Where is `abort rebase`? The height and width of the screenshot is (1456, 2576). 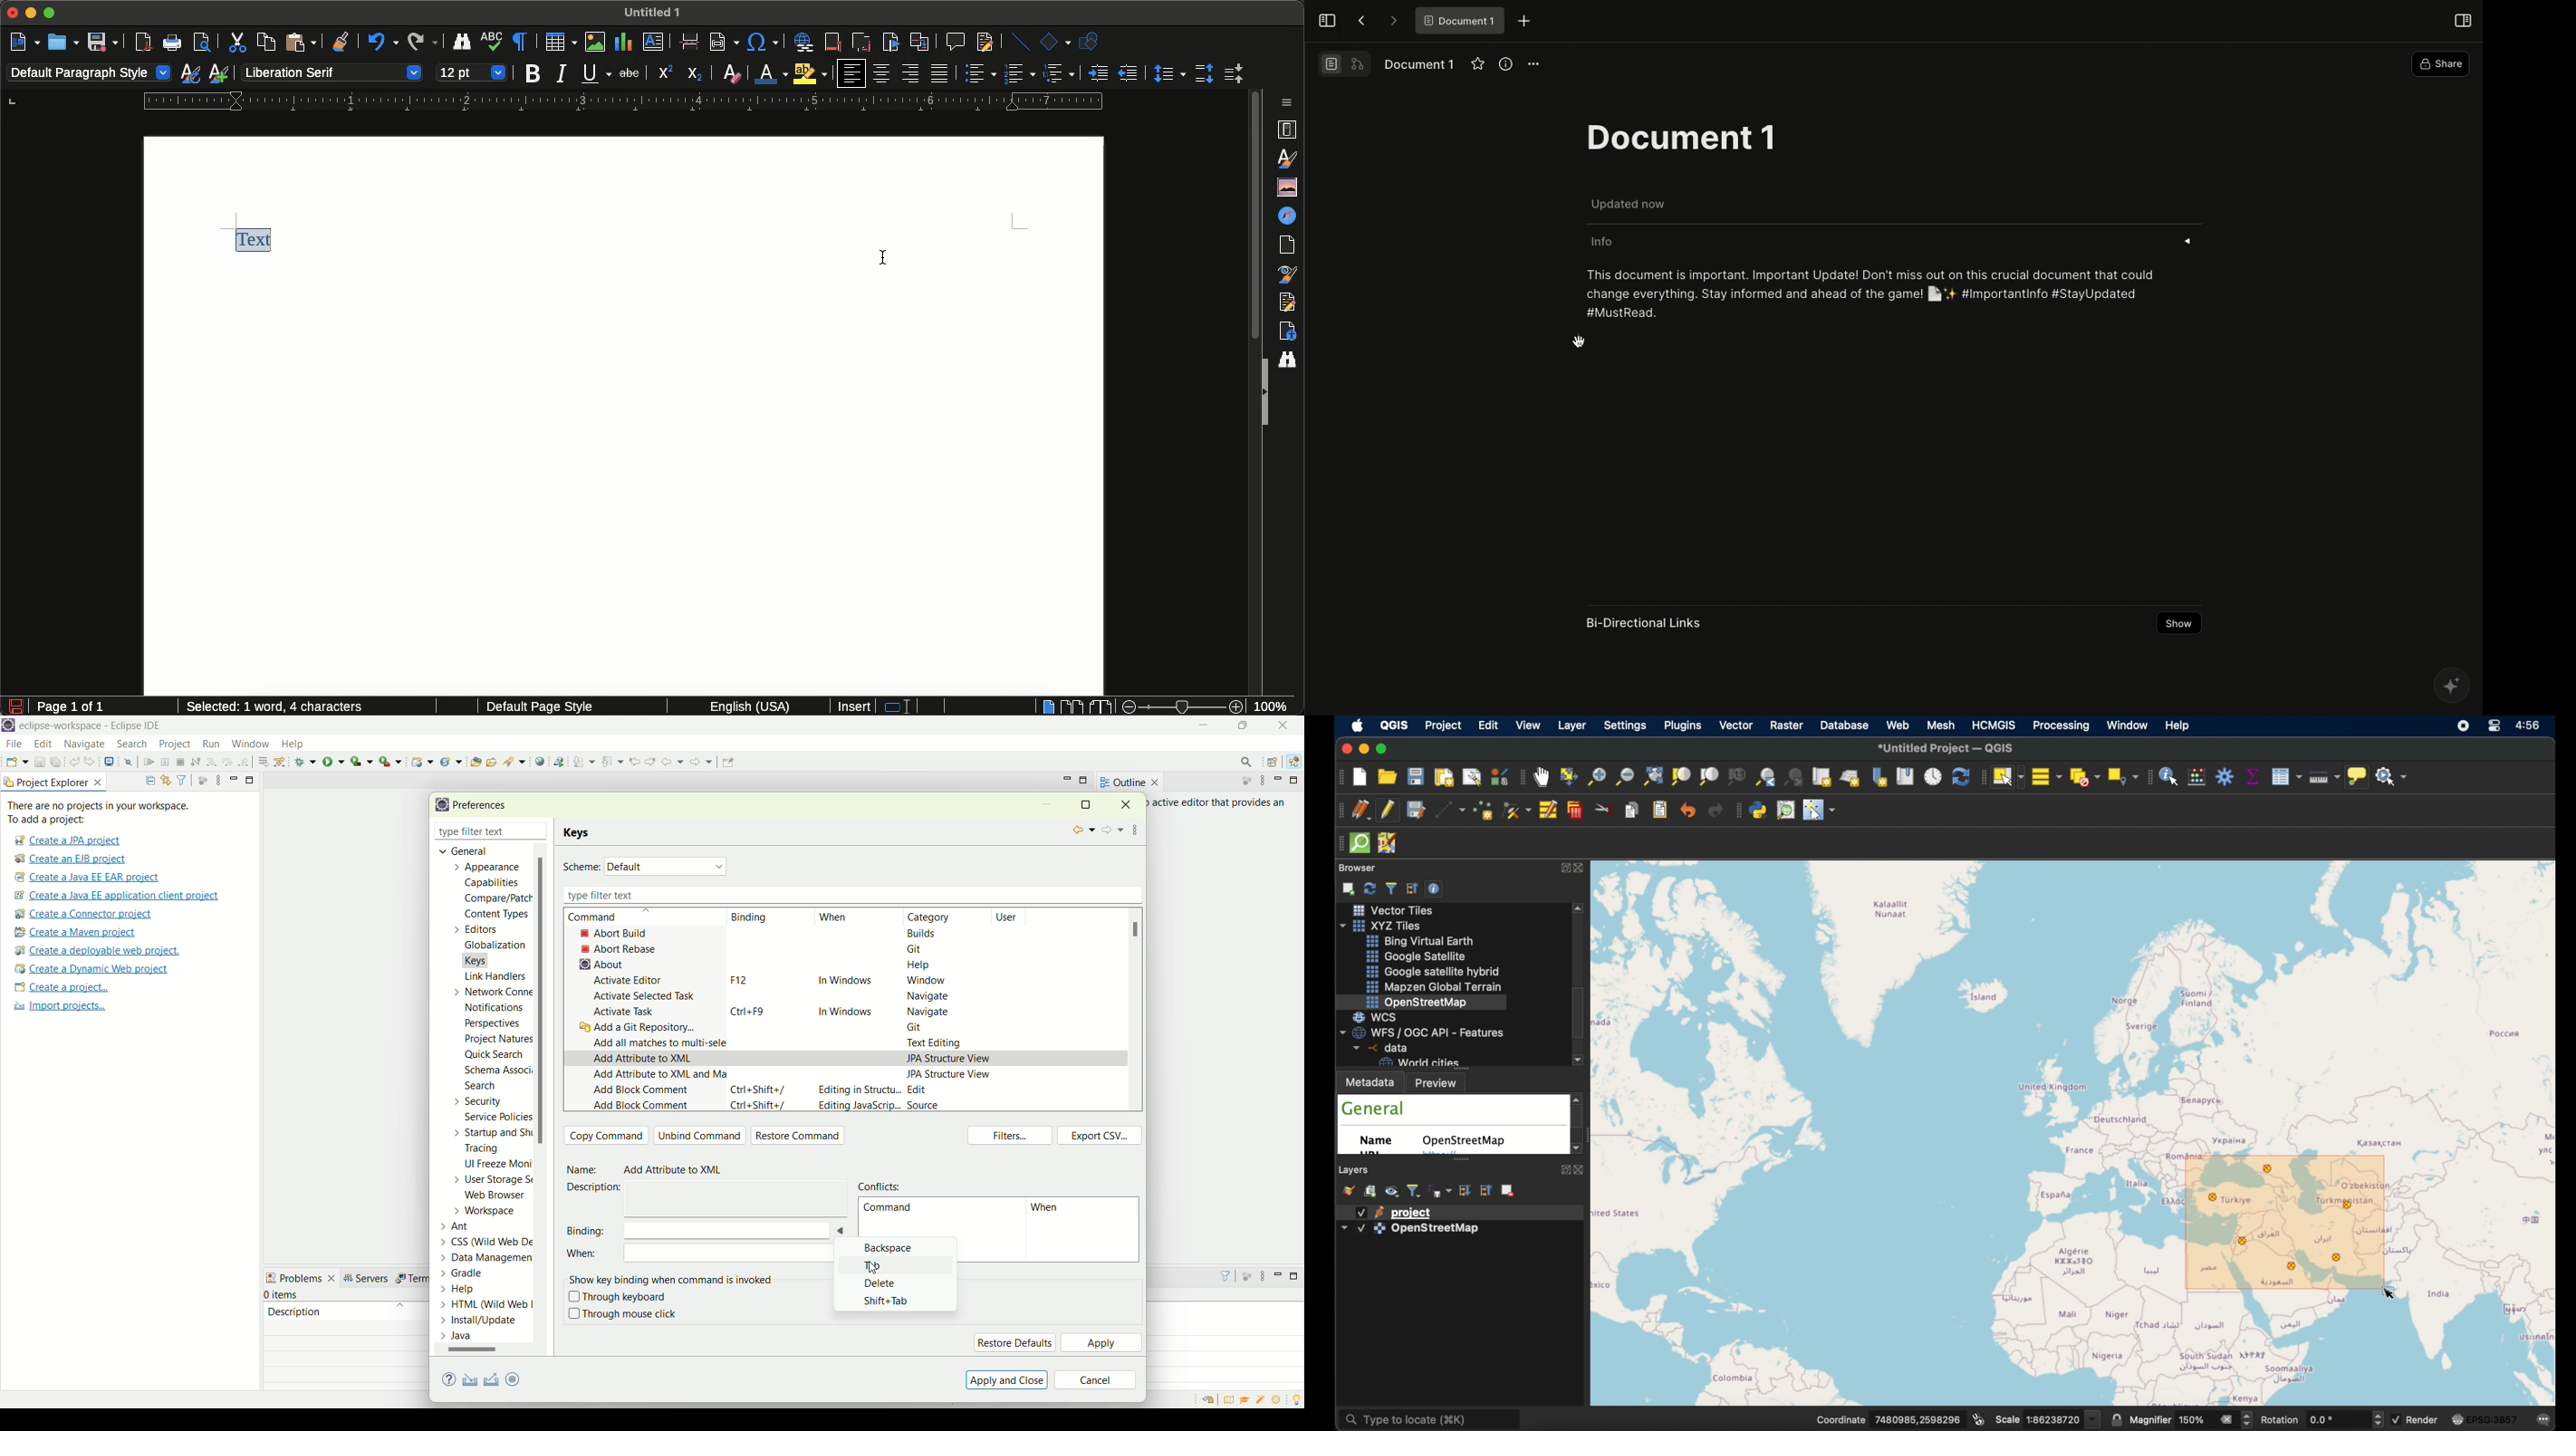
abort rebase is located at coordinates (622, 949).